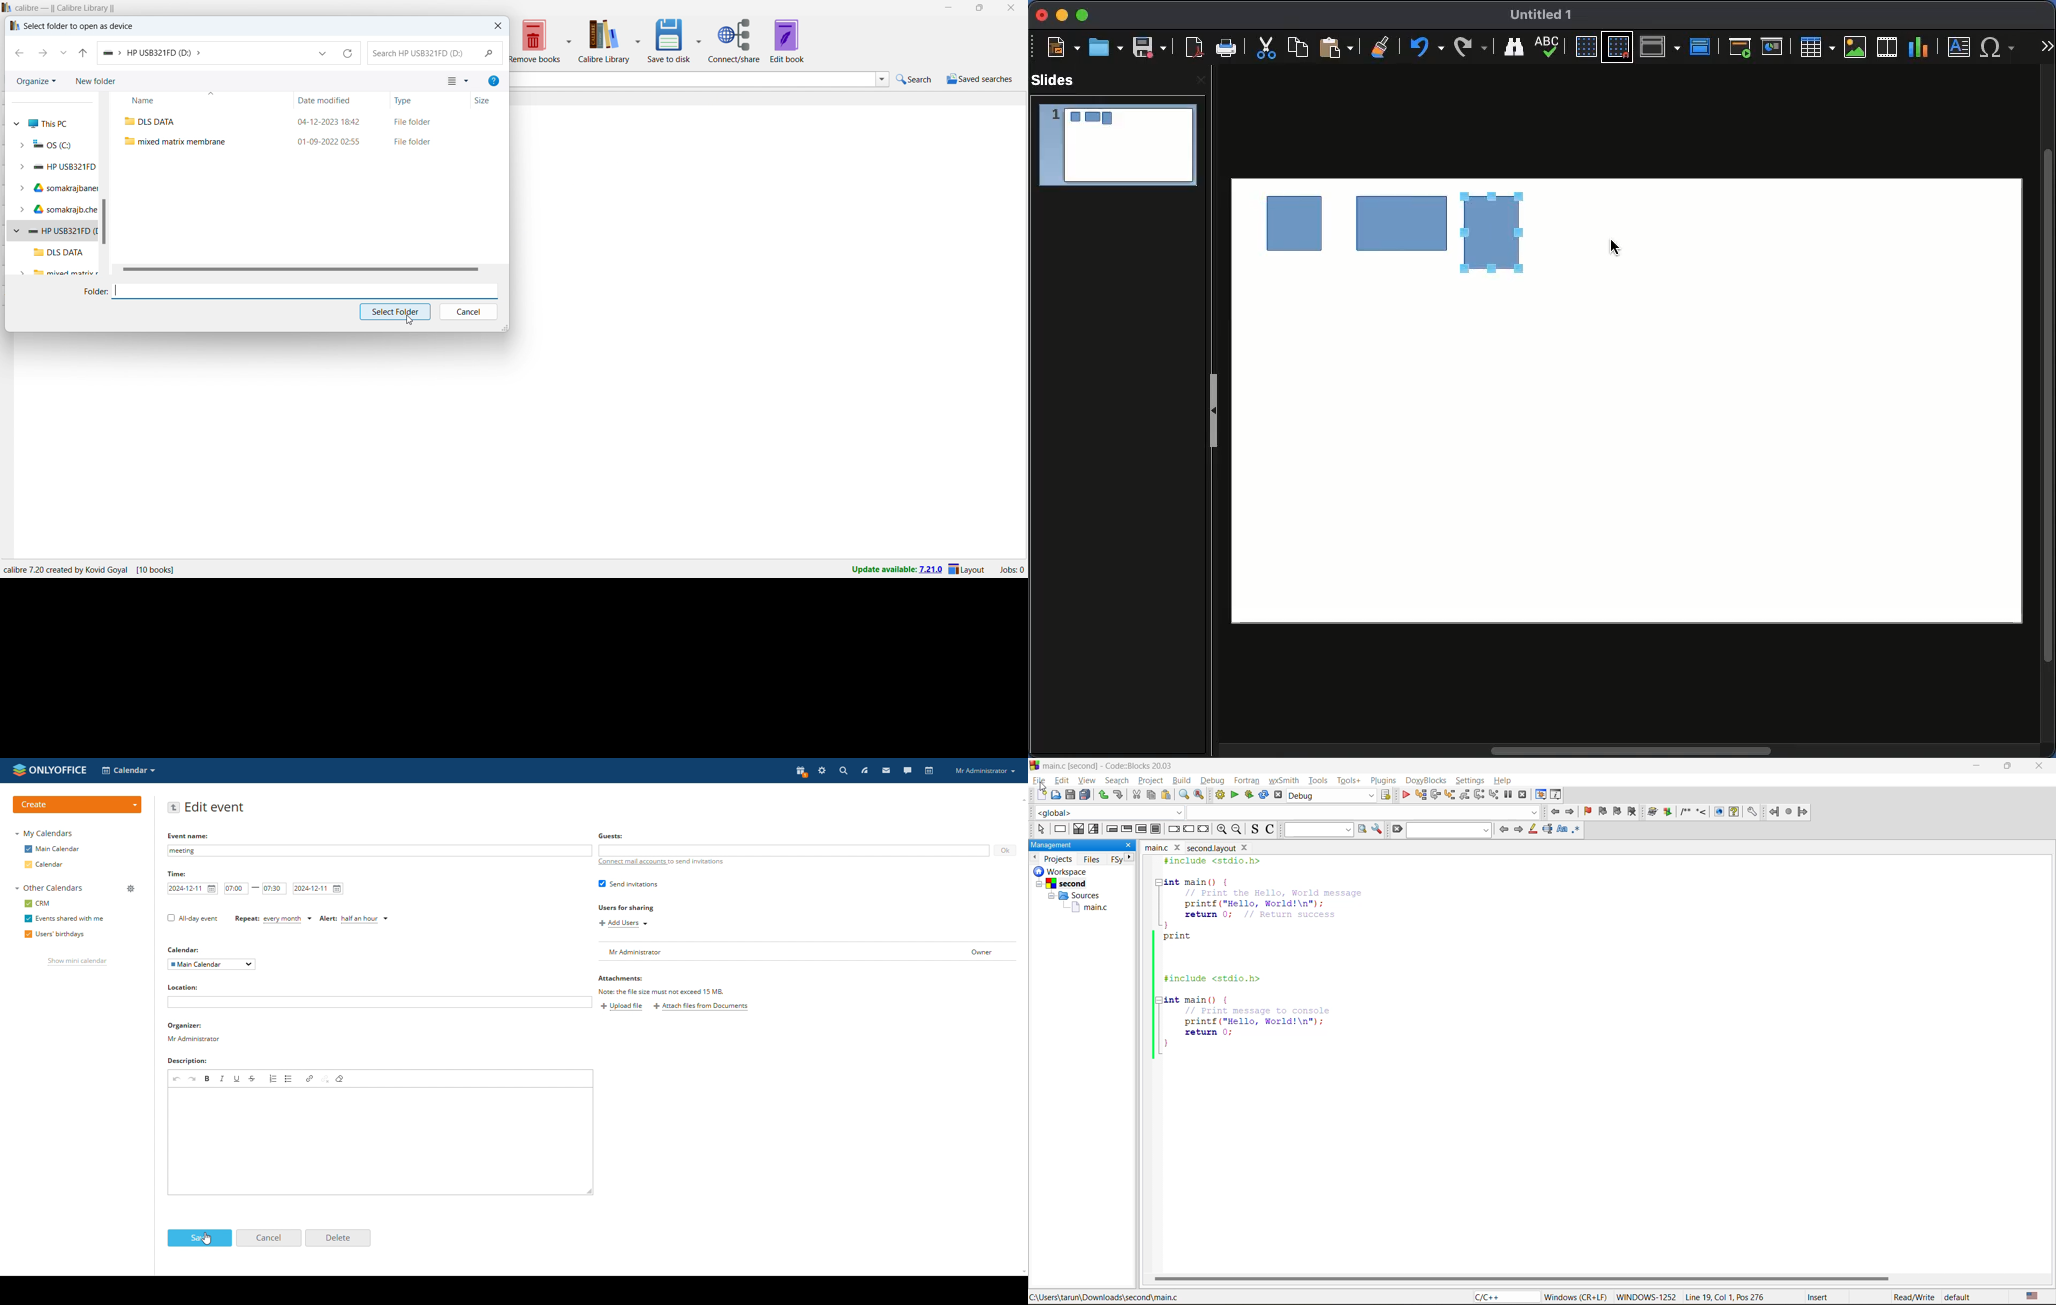 The image size is (2072, 1316). What do you see at coordinates (52, 184) in the screenshot?
I see `quick access folders` at bounding box center [52, 184].